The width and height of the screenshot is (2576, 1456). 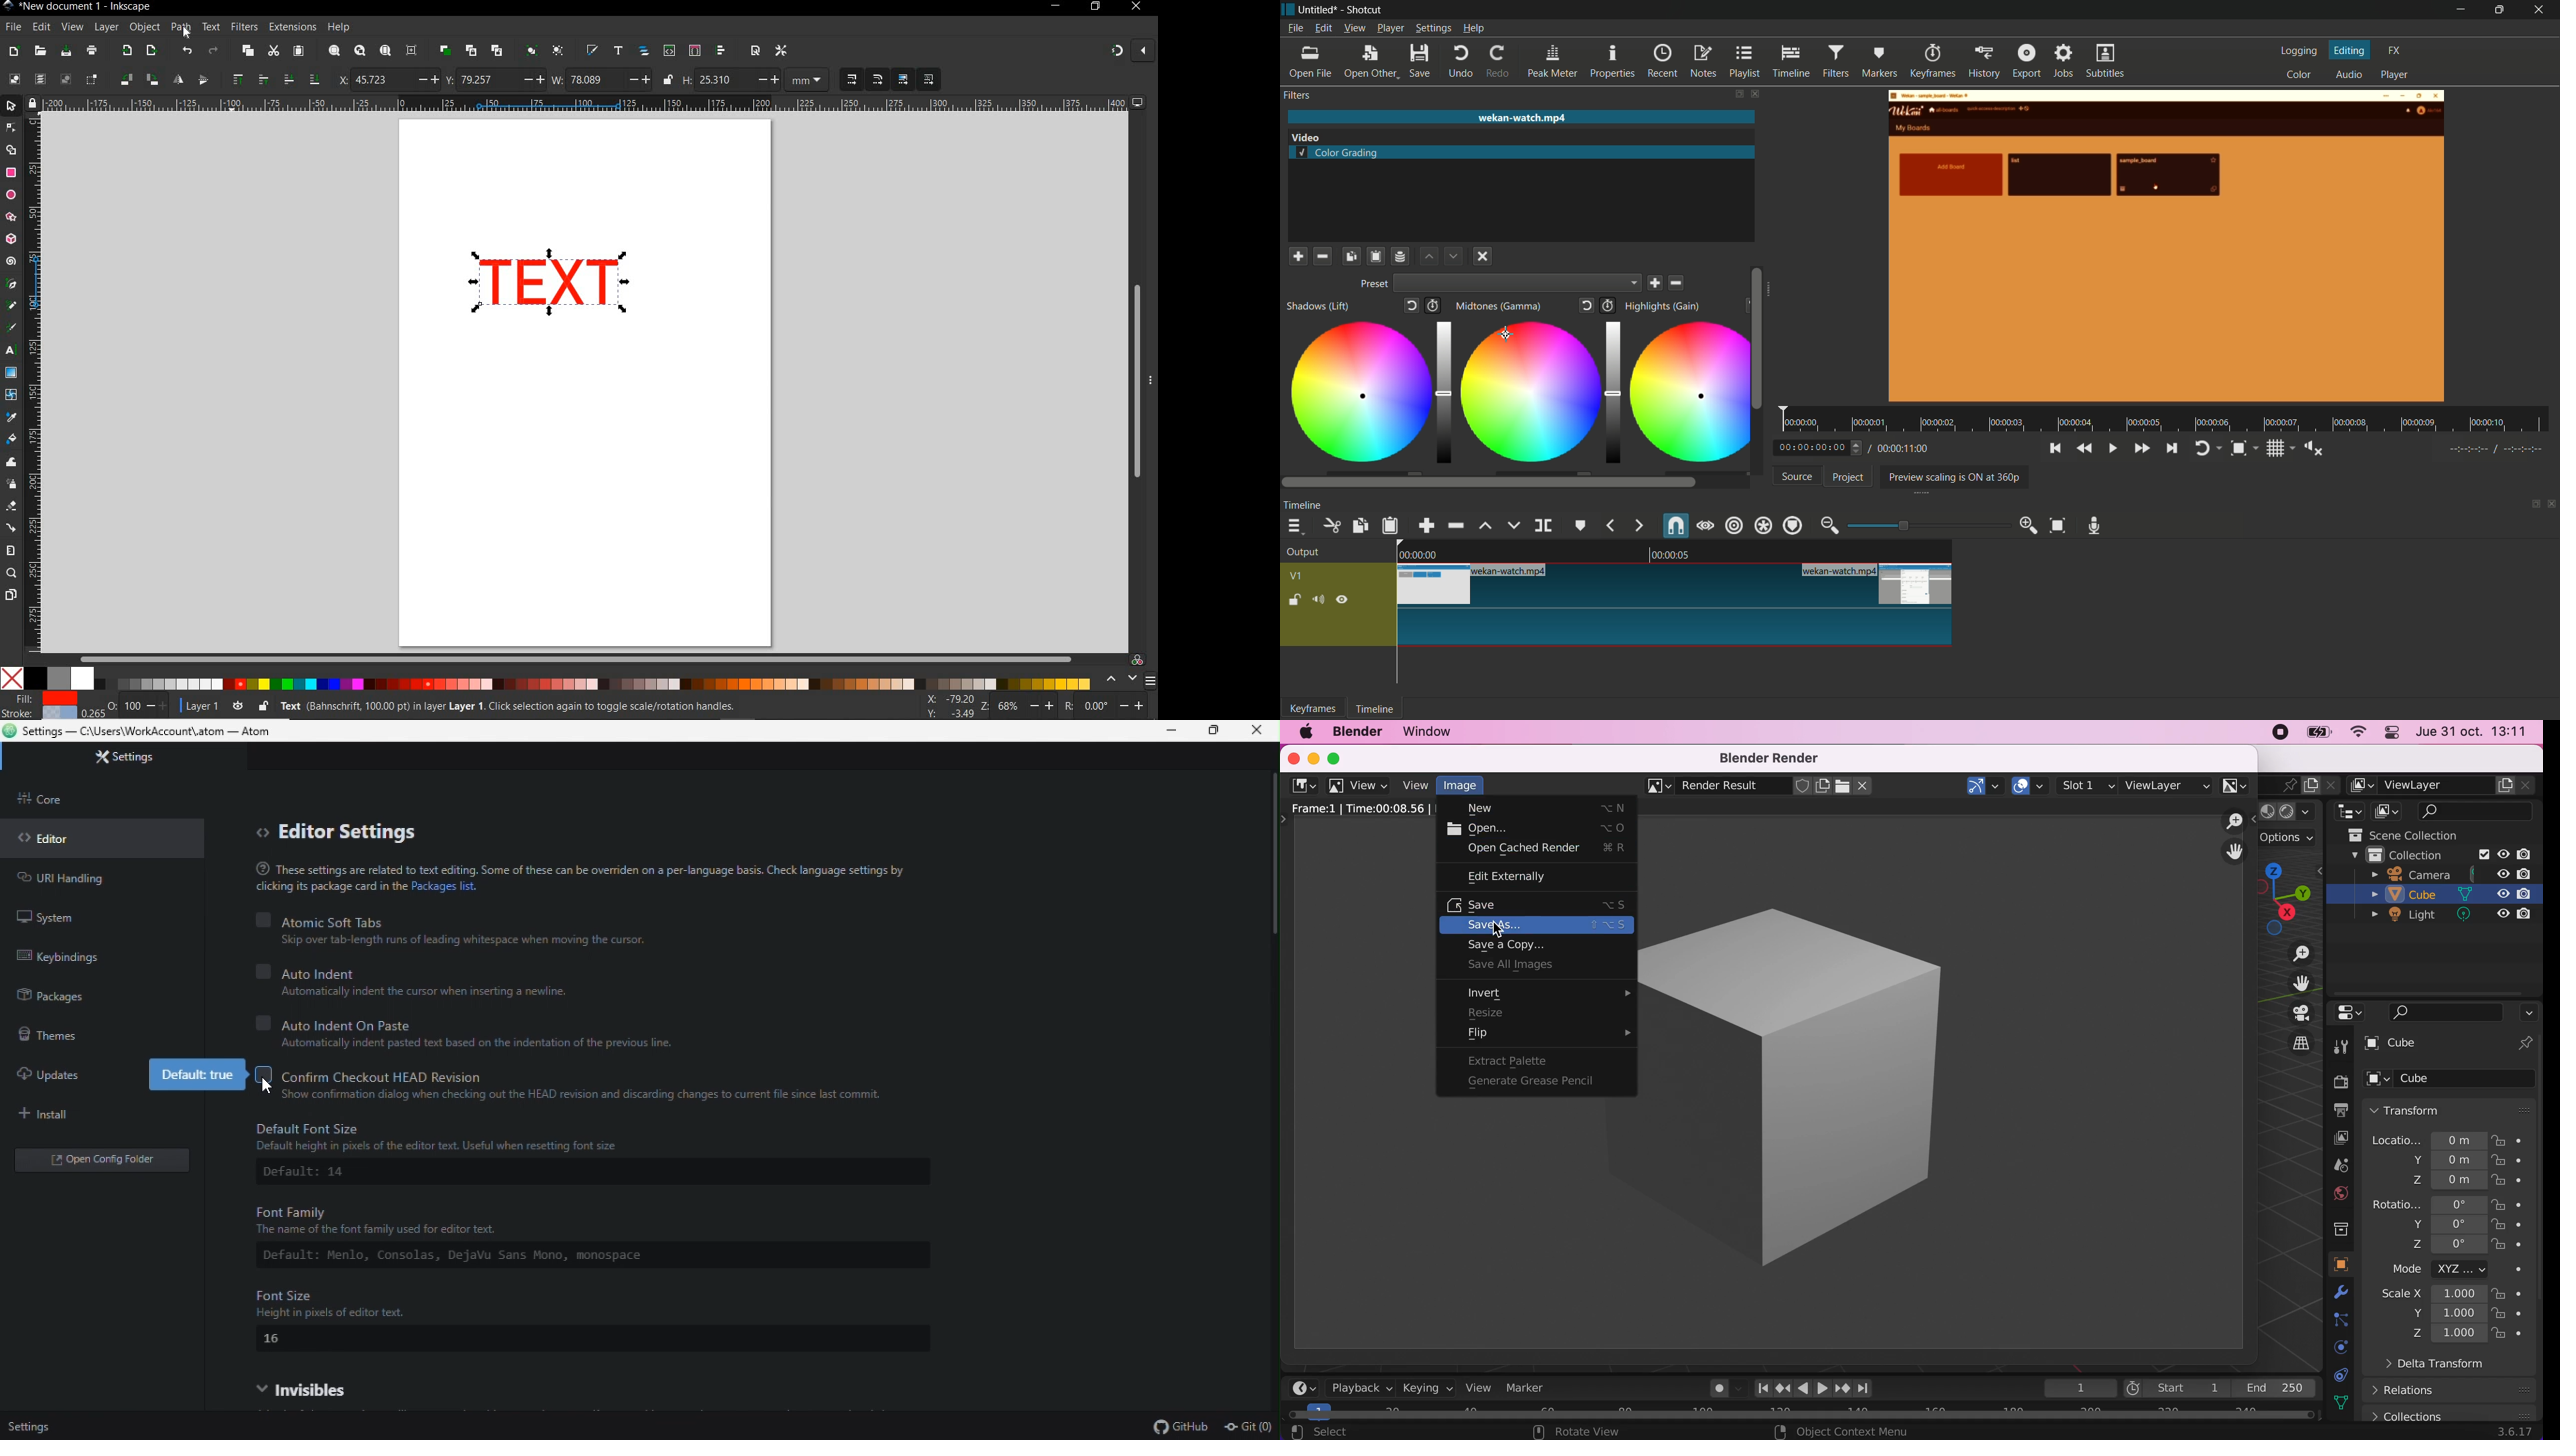 I want to click on filter applied, so click(x=2167, y=248).